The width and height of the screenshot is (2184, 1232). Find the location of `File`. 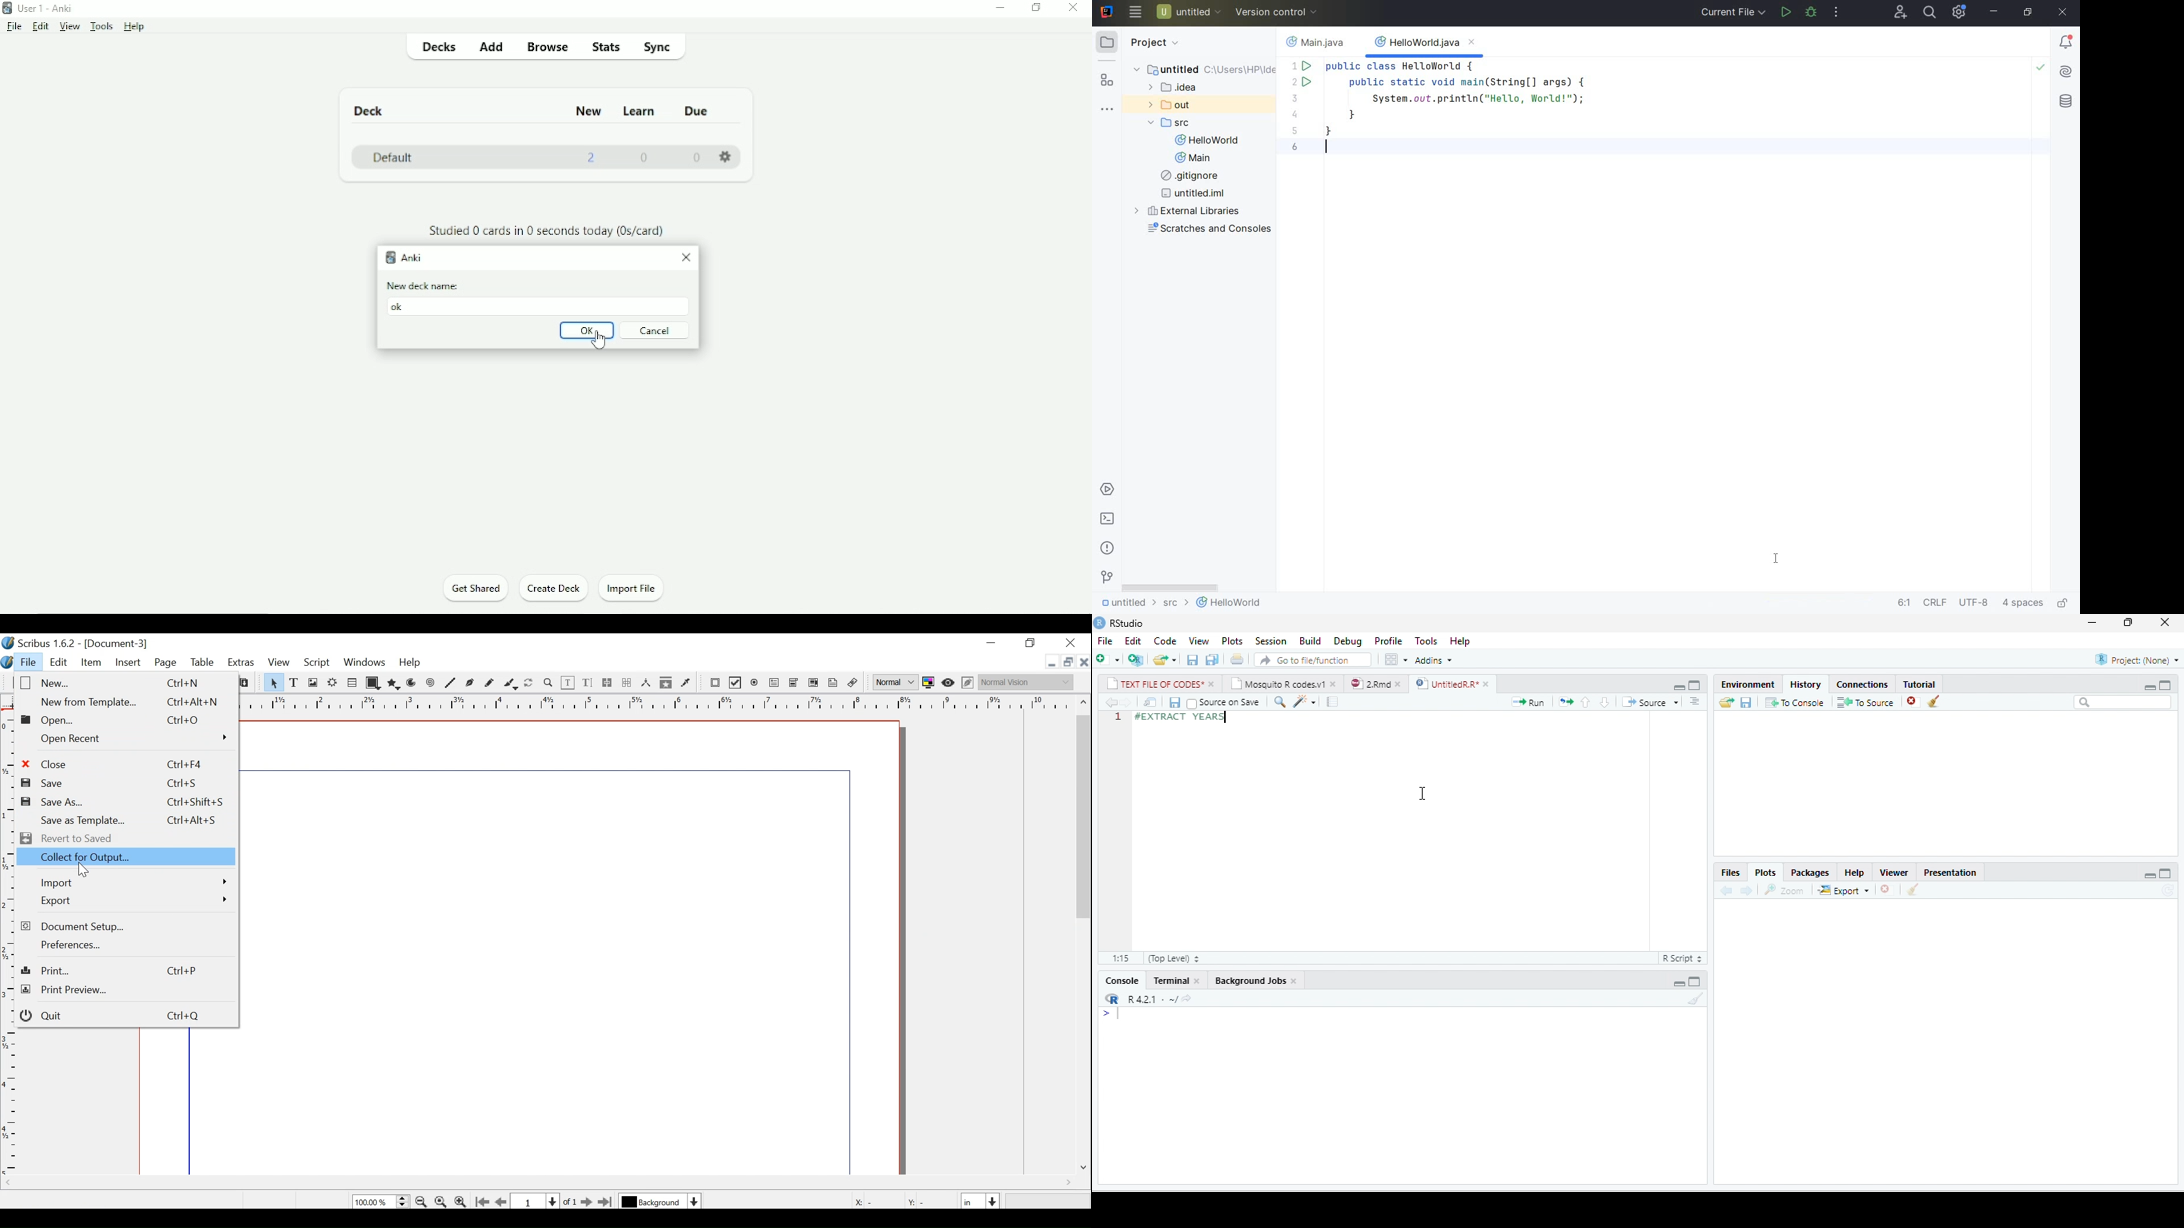

File is located at coordinates (14, 26).